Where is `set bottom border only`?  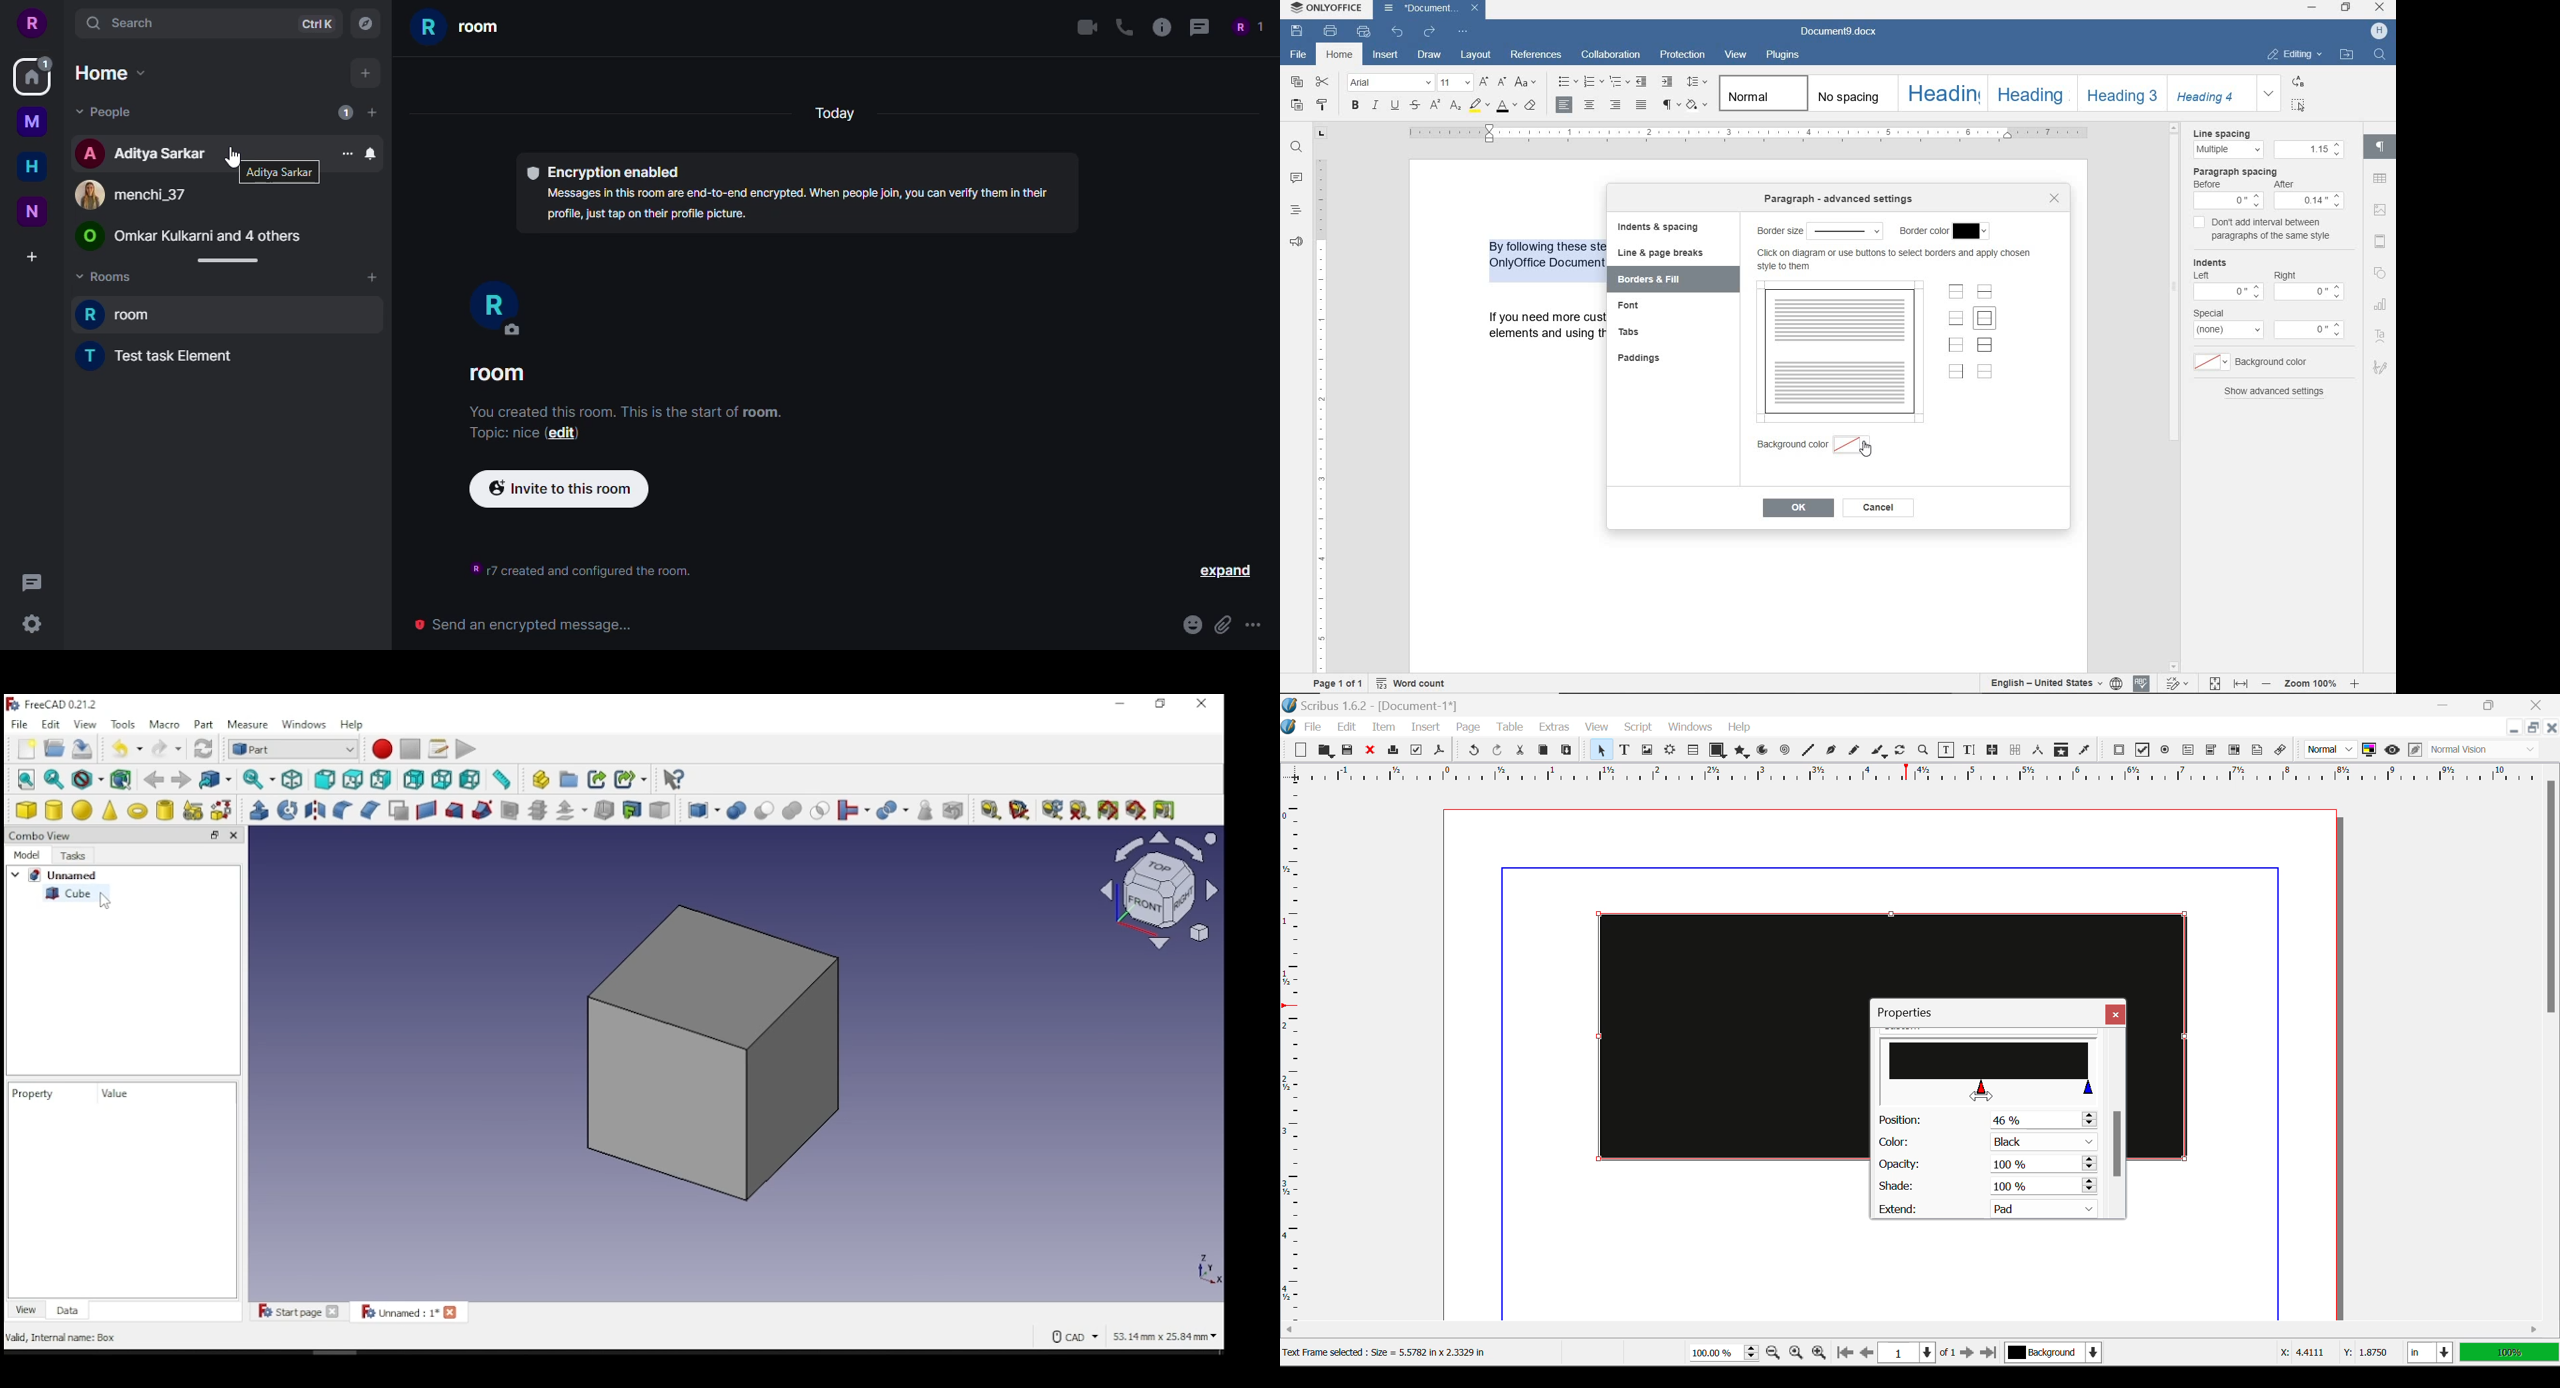
set bottom border only is located at coordinates (1956, 318).